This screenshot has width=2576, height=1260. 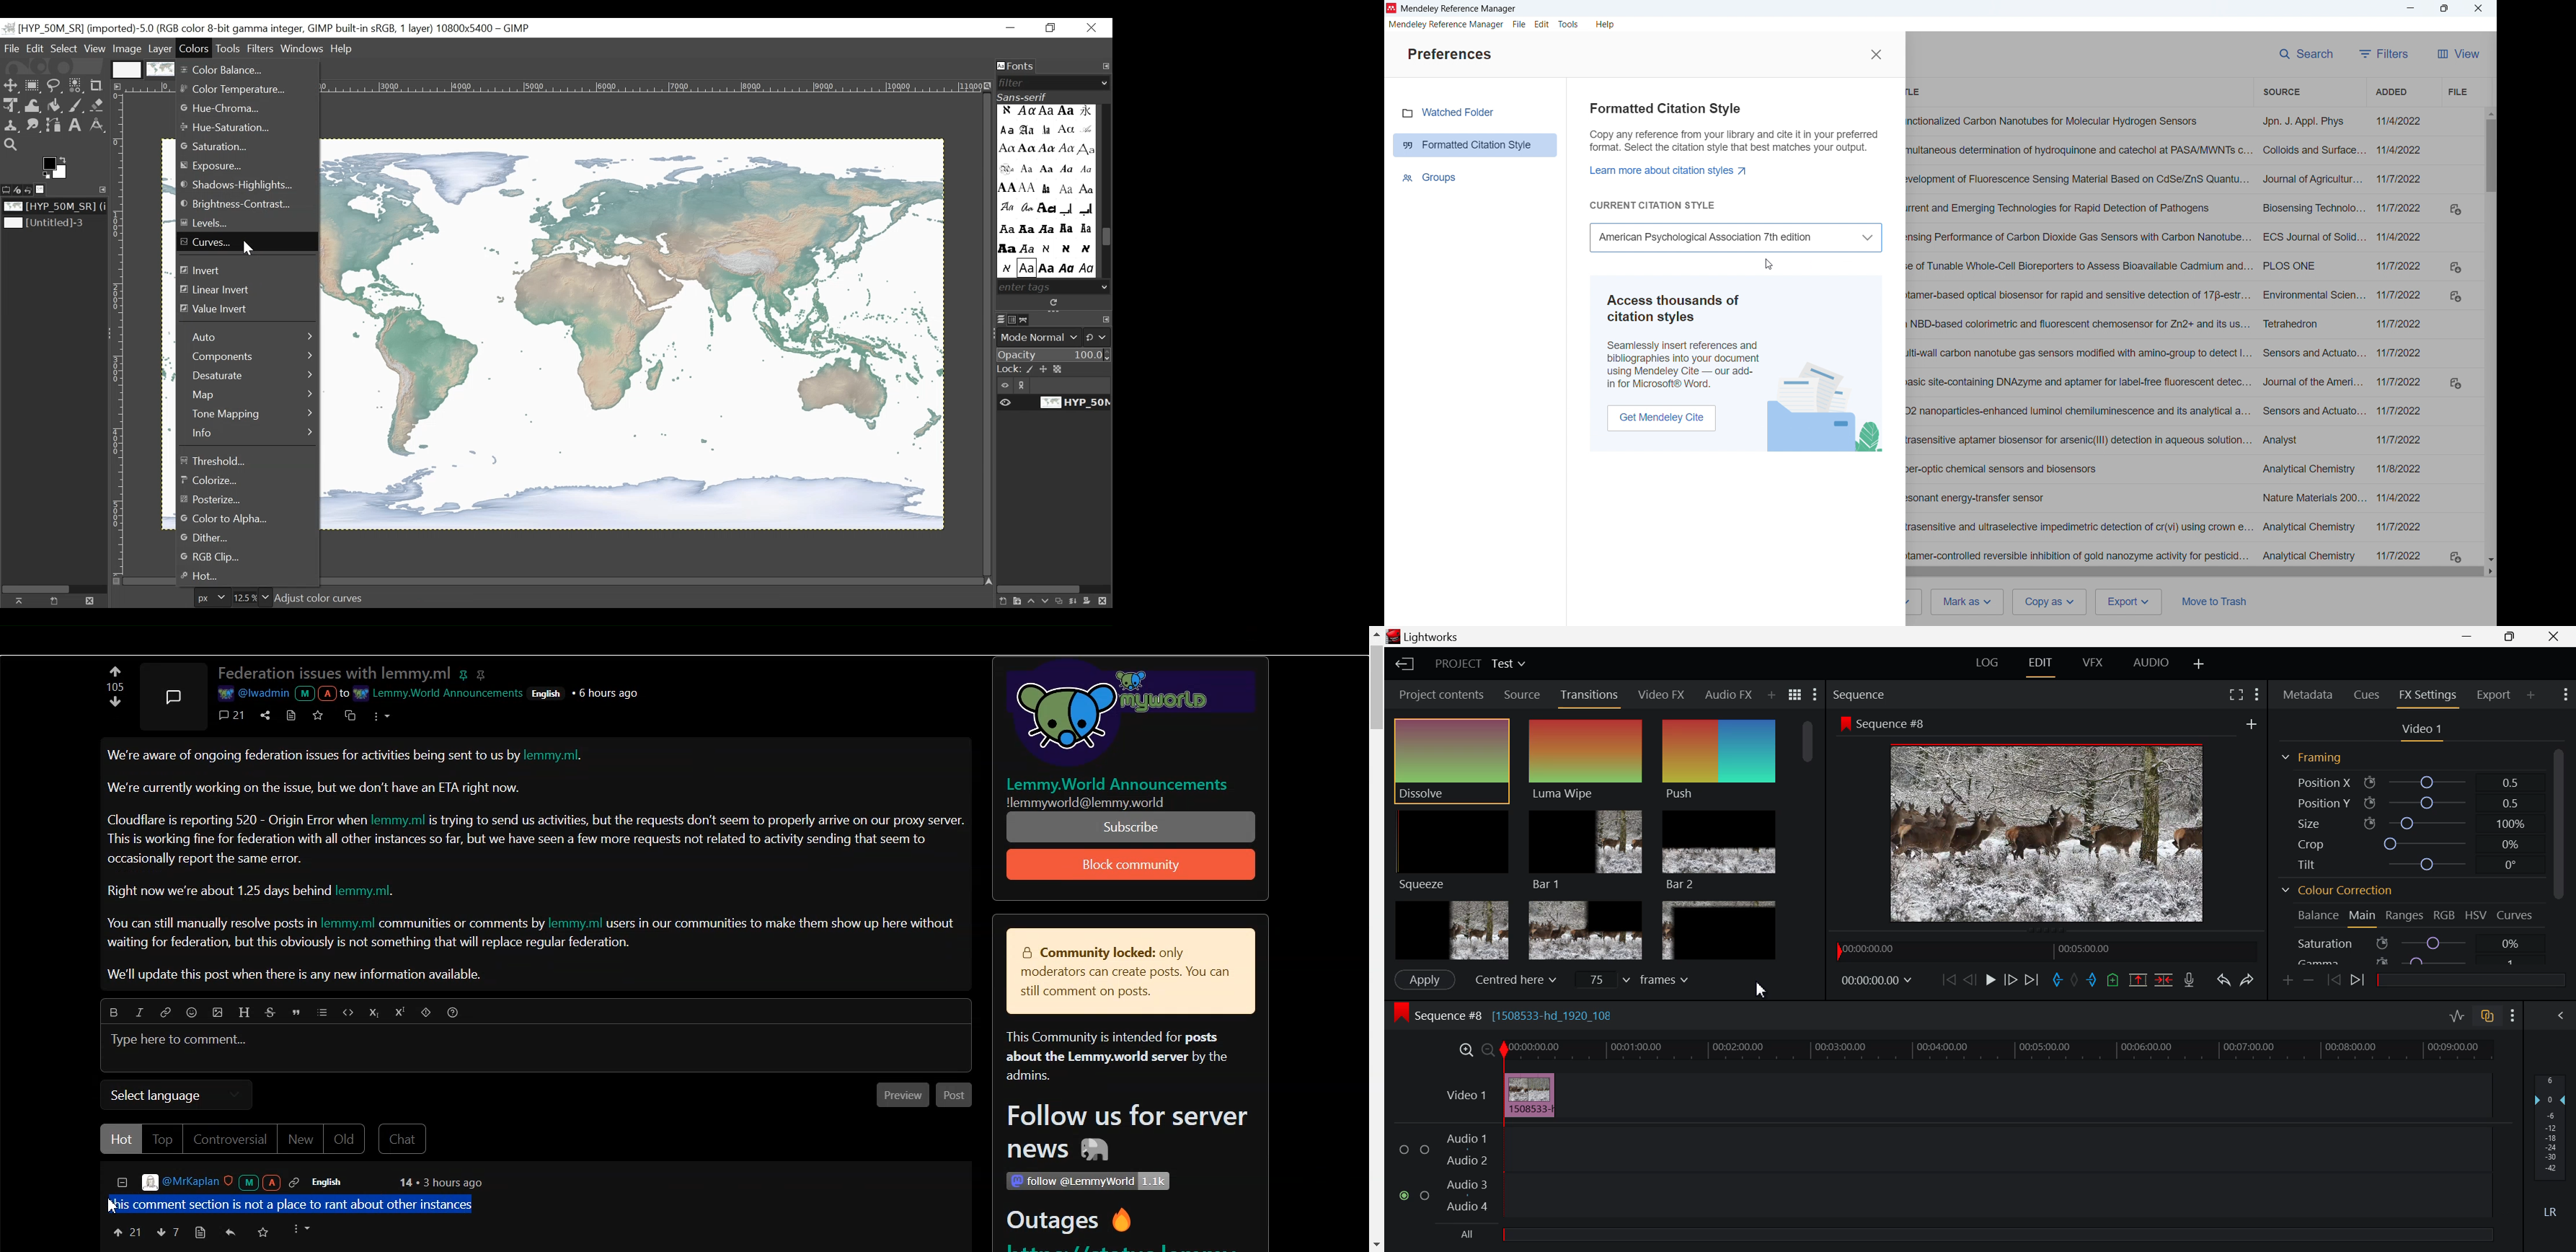 I want to click on Mark as , so click(x=1969, y=602).